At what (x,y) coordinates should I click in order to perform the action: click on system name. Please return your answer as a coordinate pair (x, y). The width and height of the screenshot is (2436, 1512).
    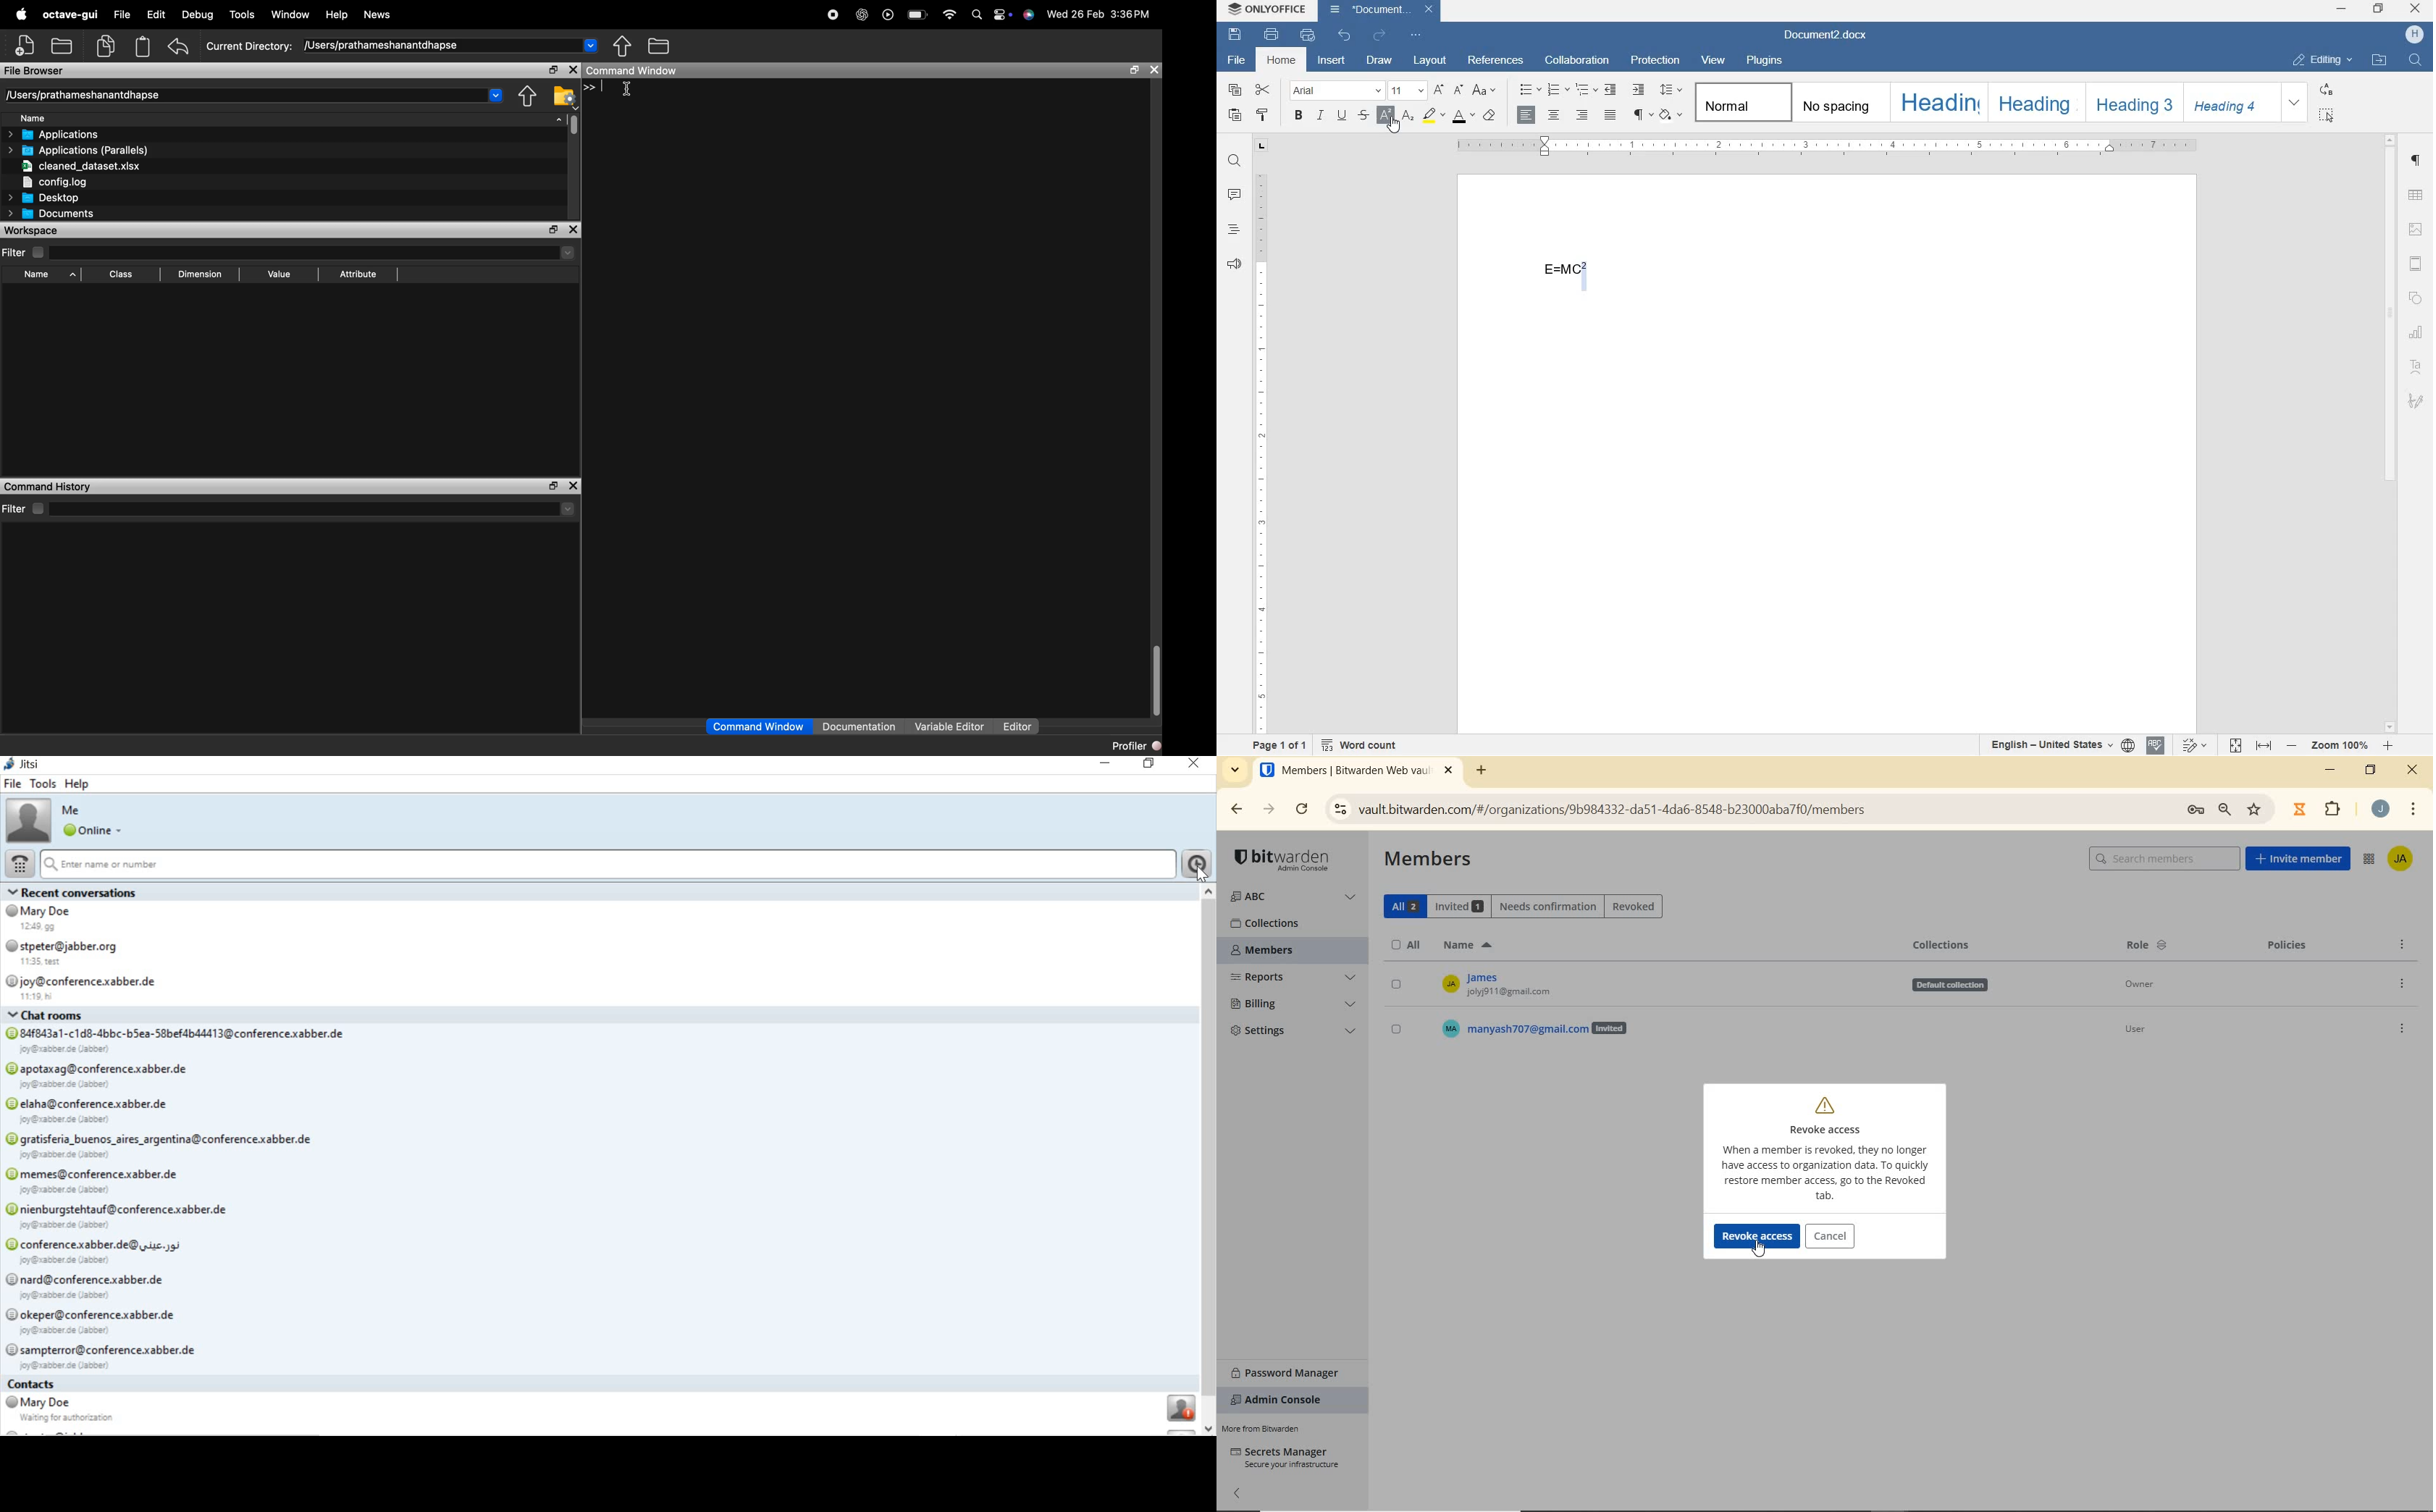
    Looking at the image, I should click on (23, 765).